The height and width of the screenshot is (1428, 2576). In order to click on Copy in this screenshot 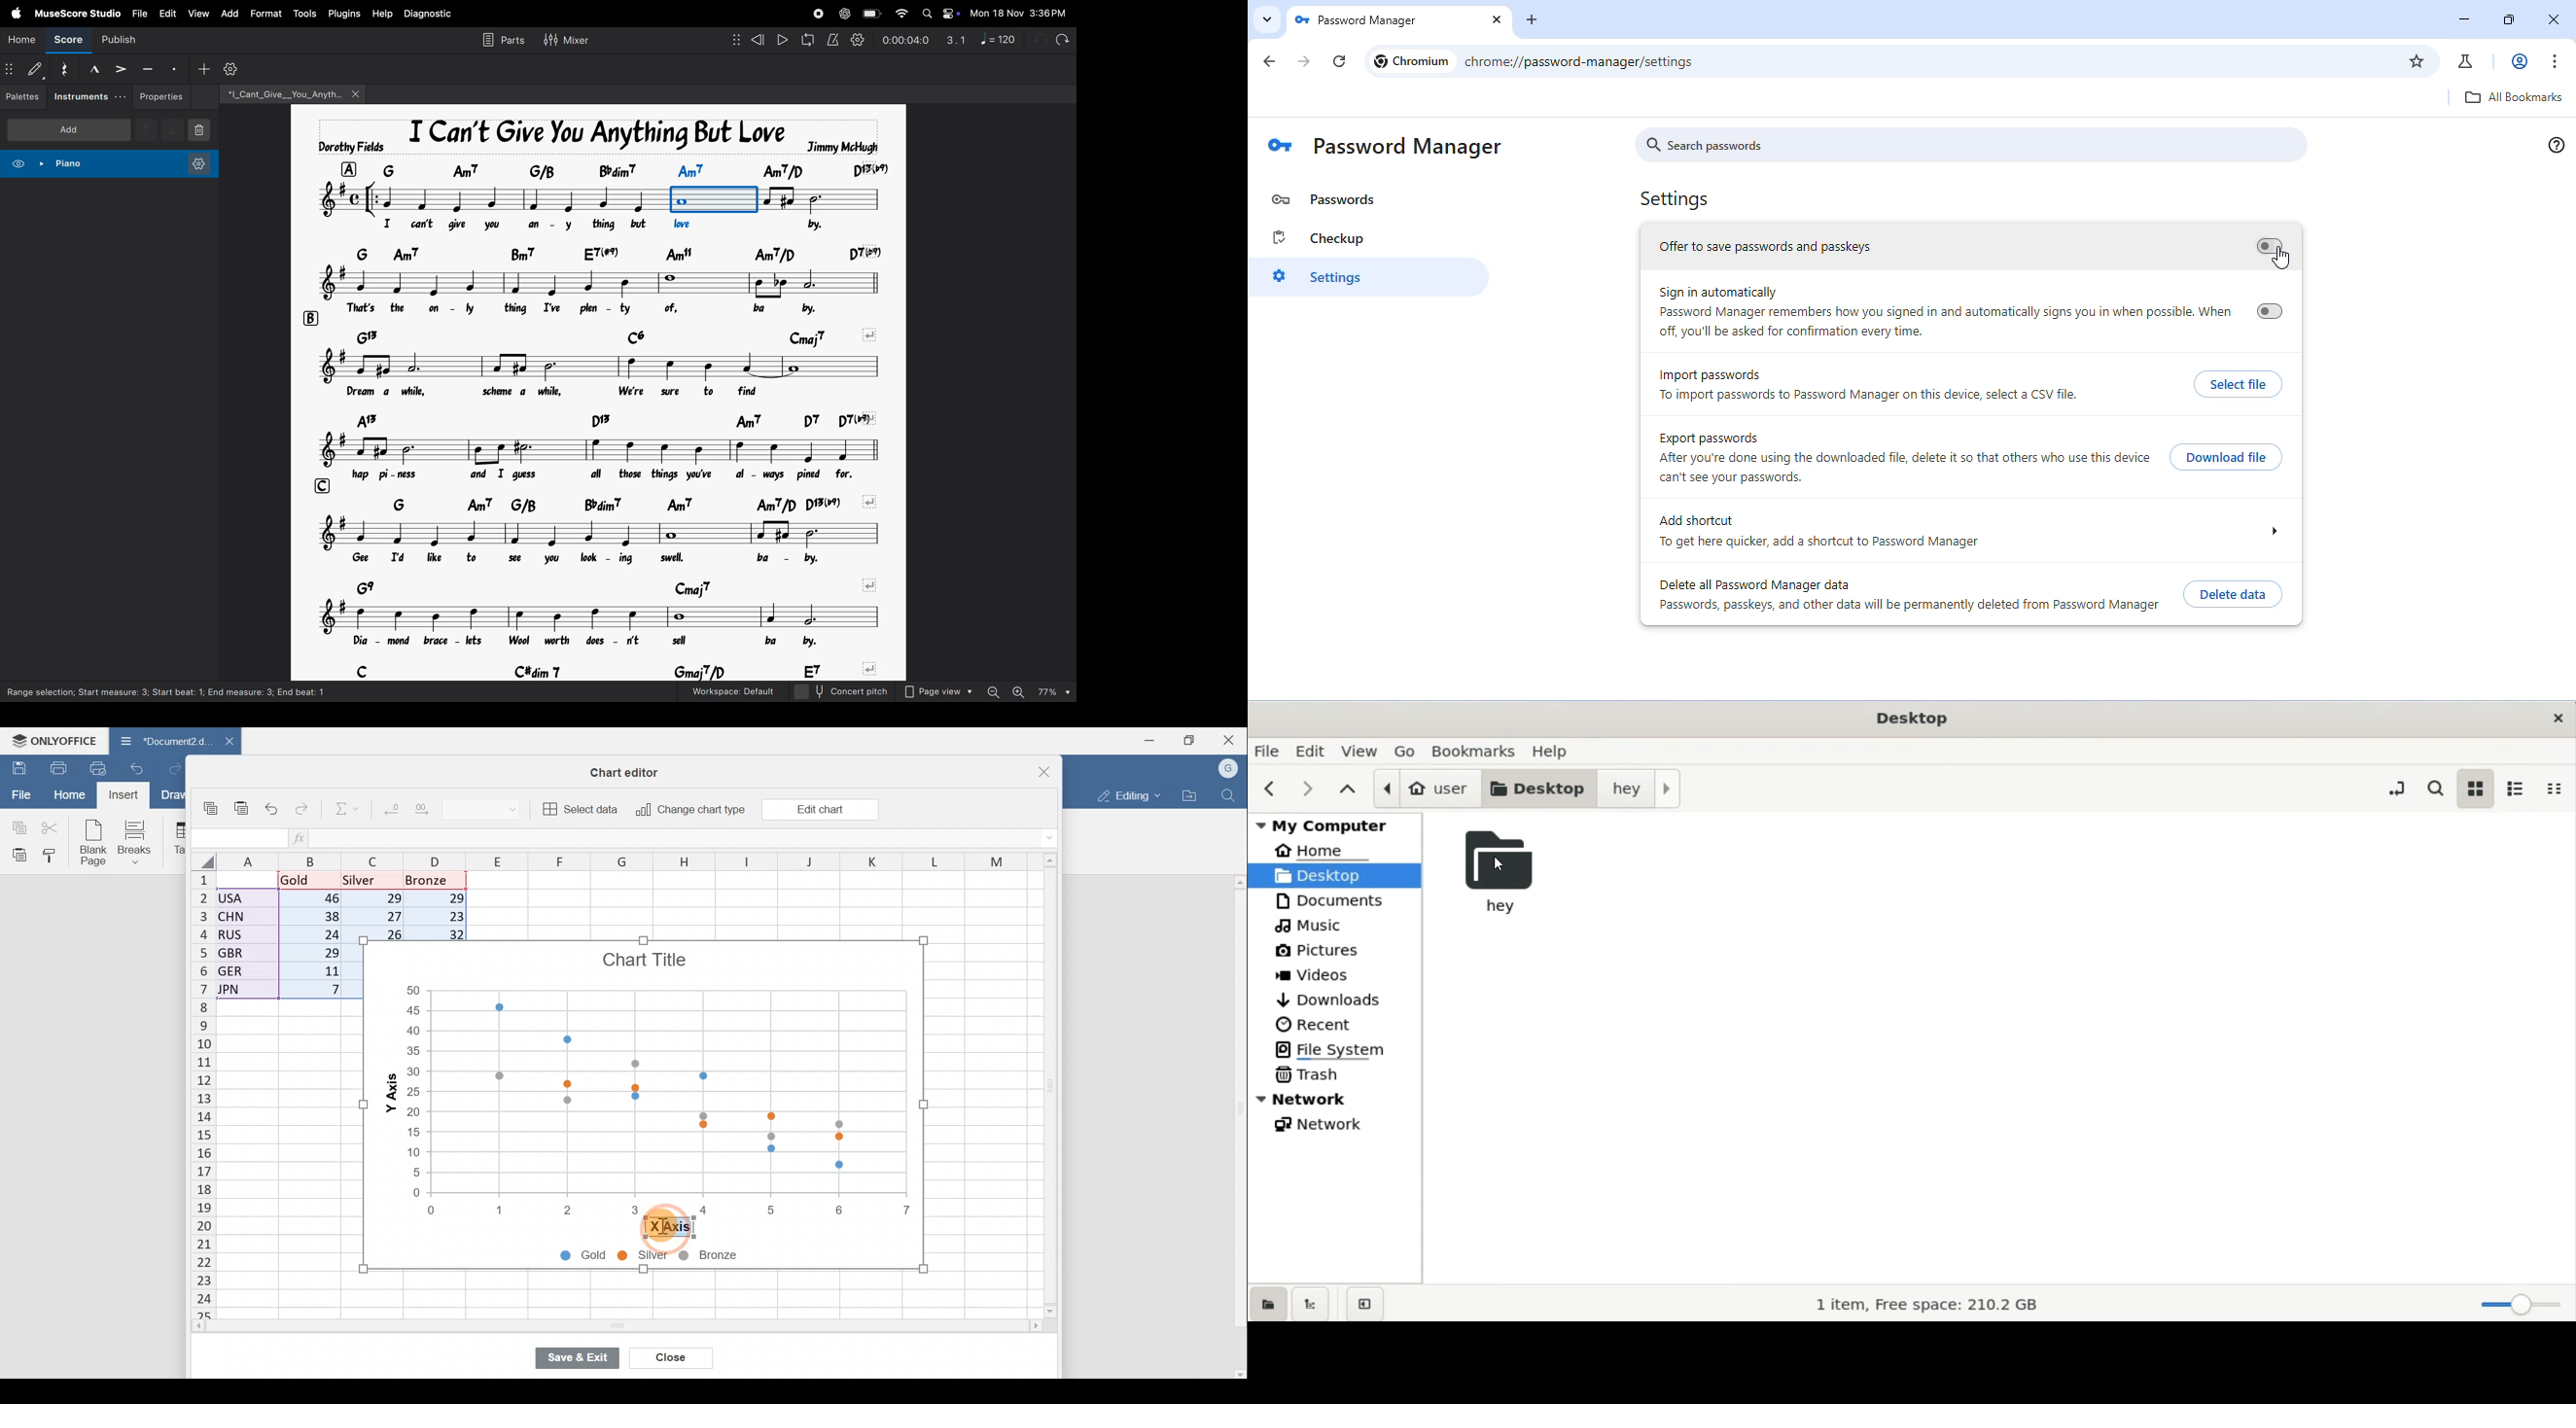, I will do `click(16, 826)`.